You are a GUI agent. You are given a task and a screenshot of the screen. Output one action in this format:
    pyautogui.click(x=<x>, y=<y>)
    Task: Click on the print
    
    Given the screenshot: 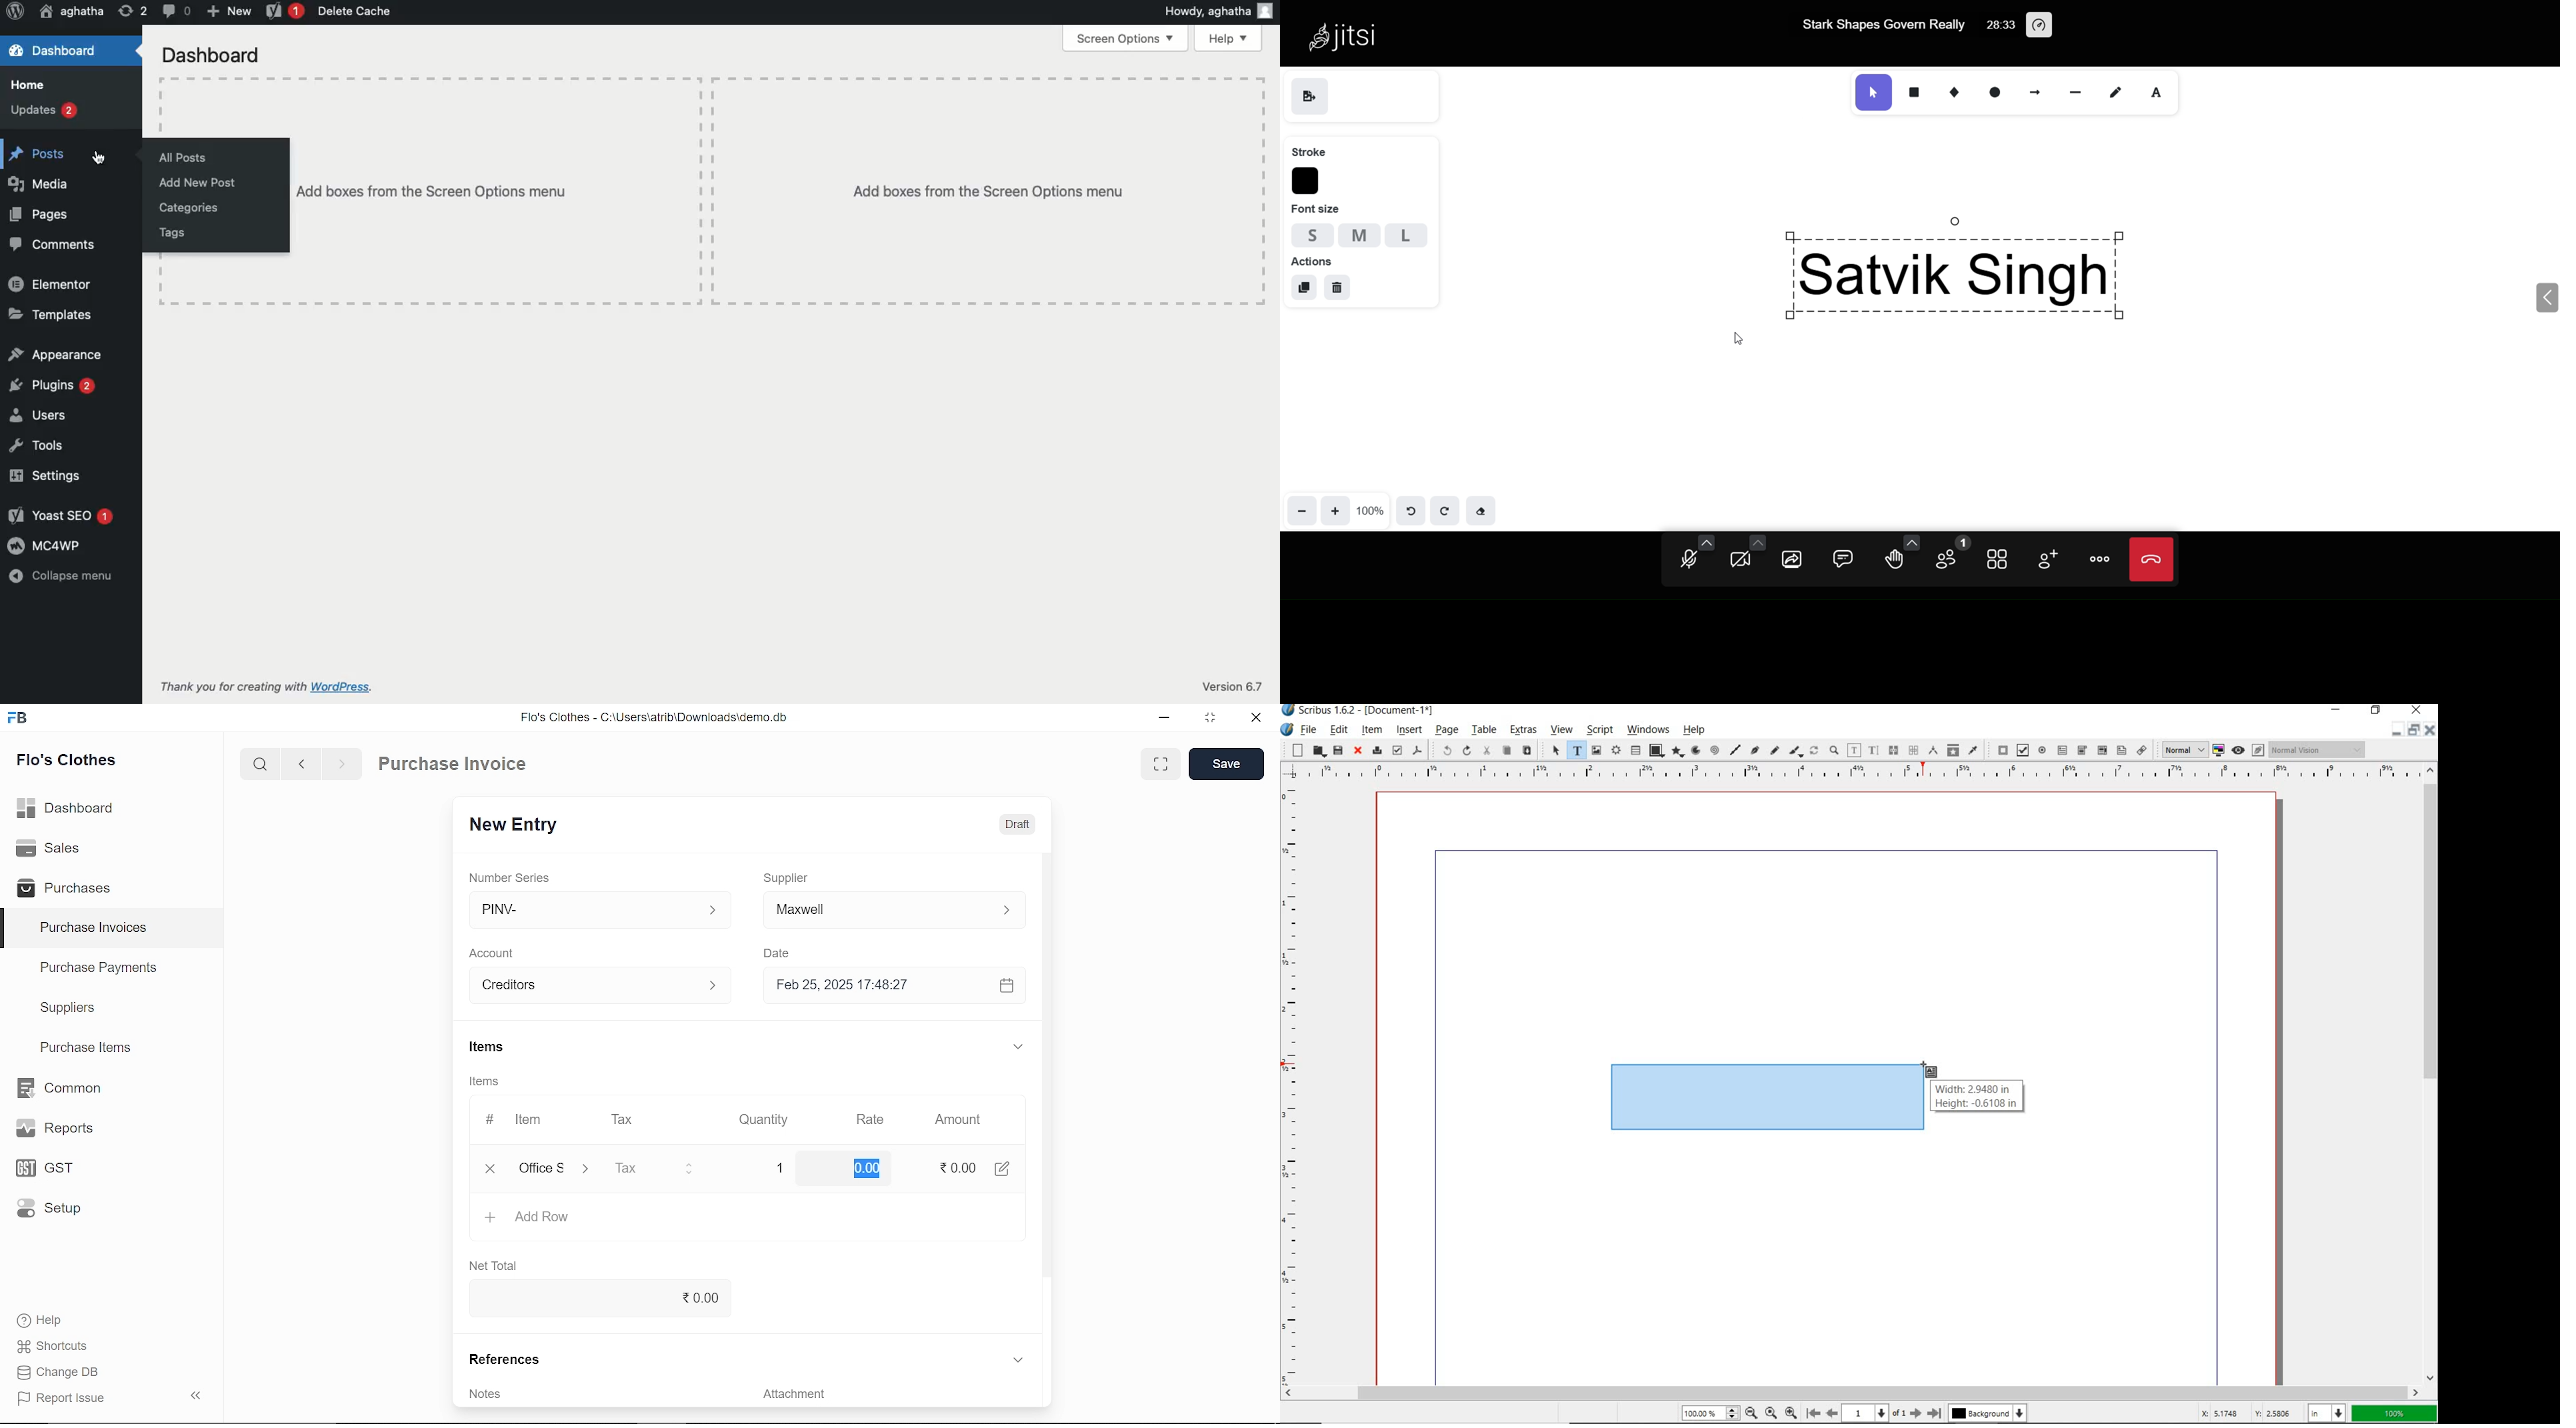 What is the action you would take?
    pyautogui.click(x=1376, y=750)
    